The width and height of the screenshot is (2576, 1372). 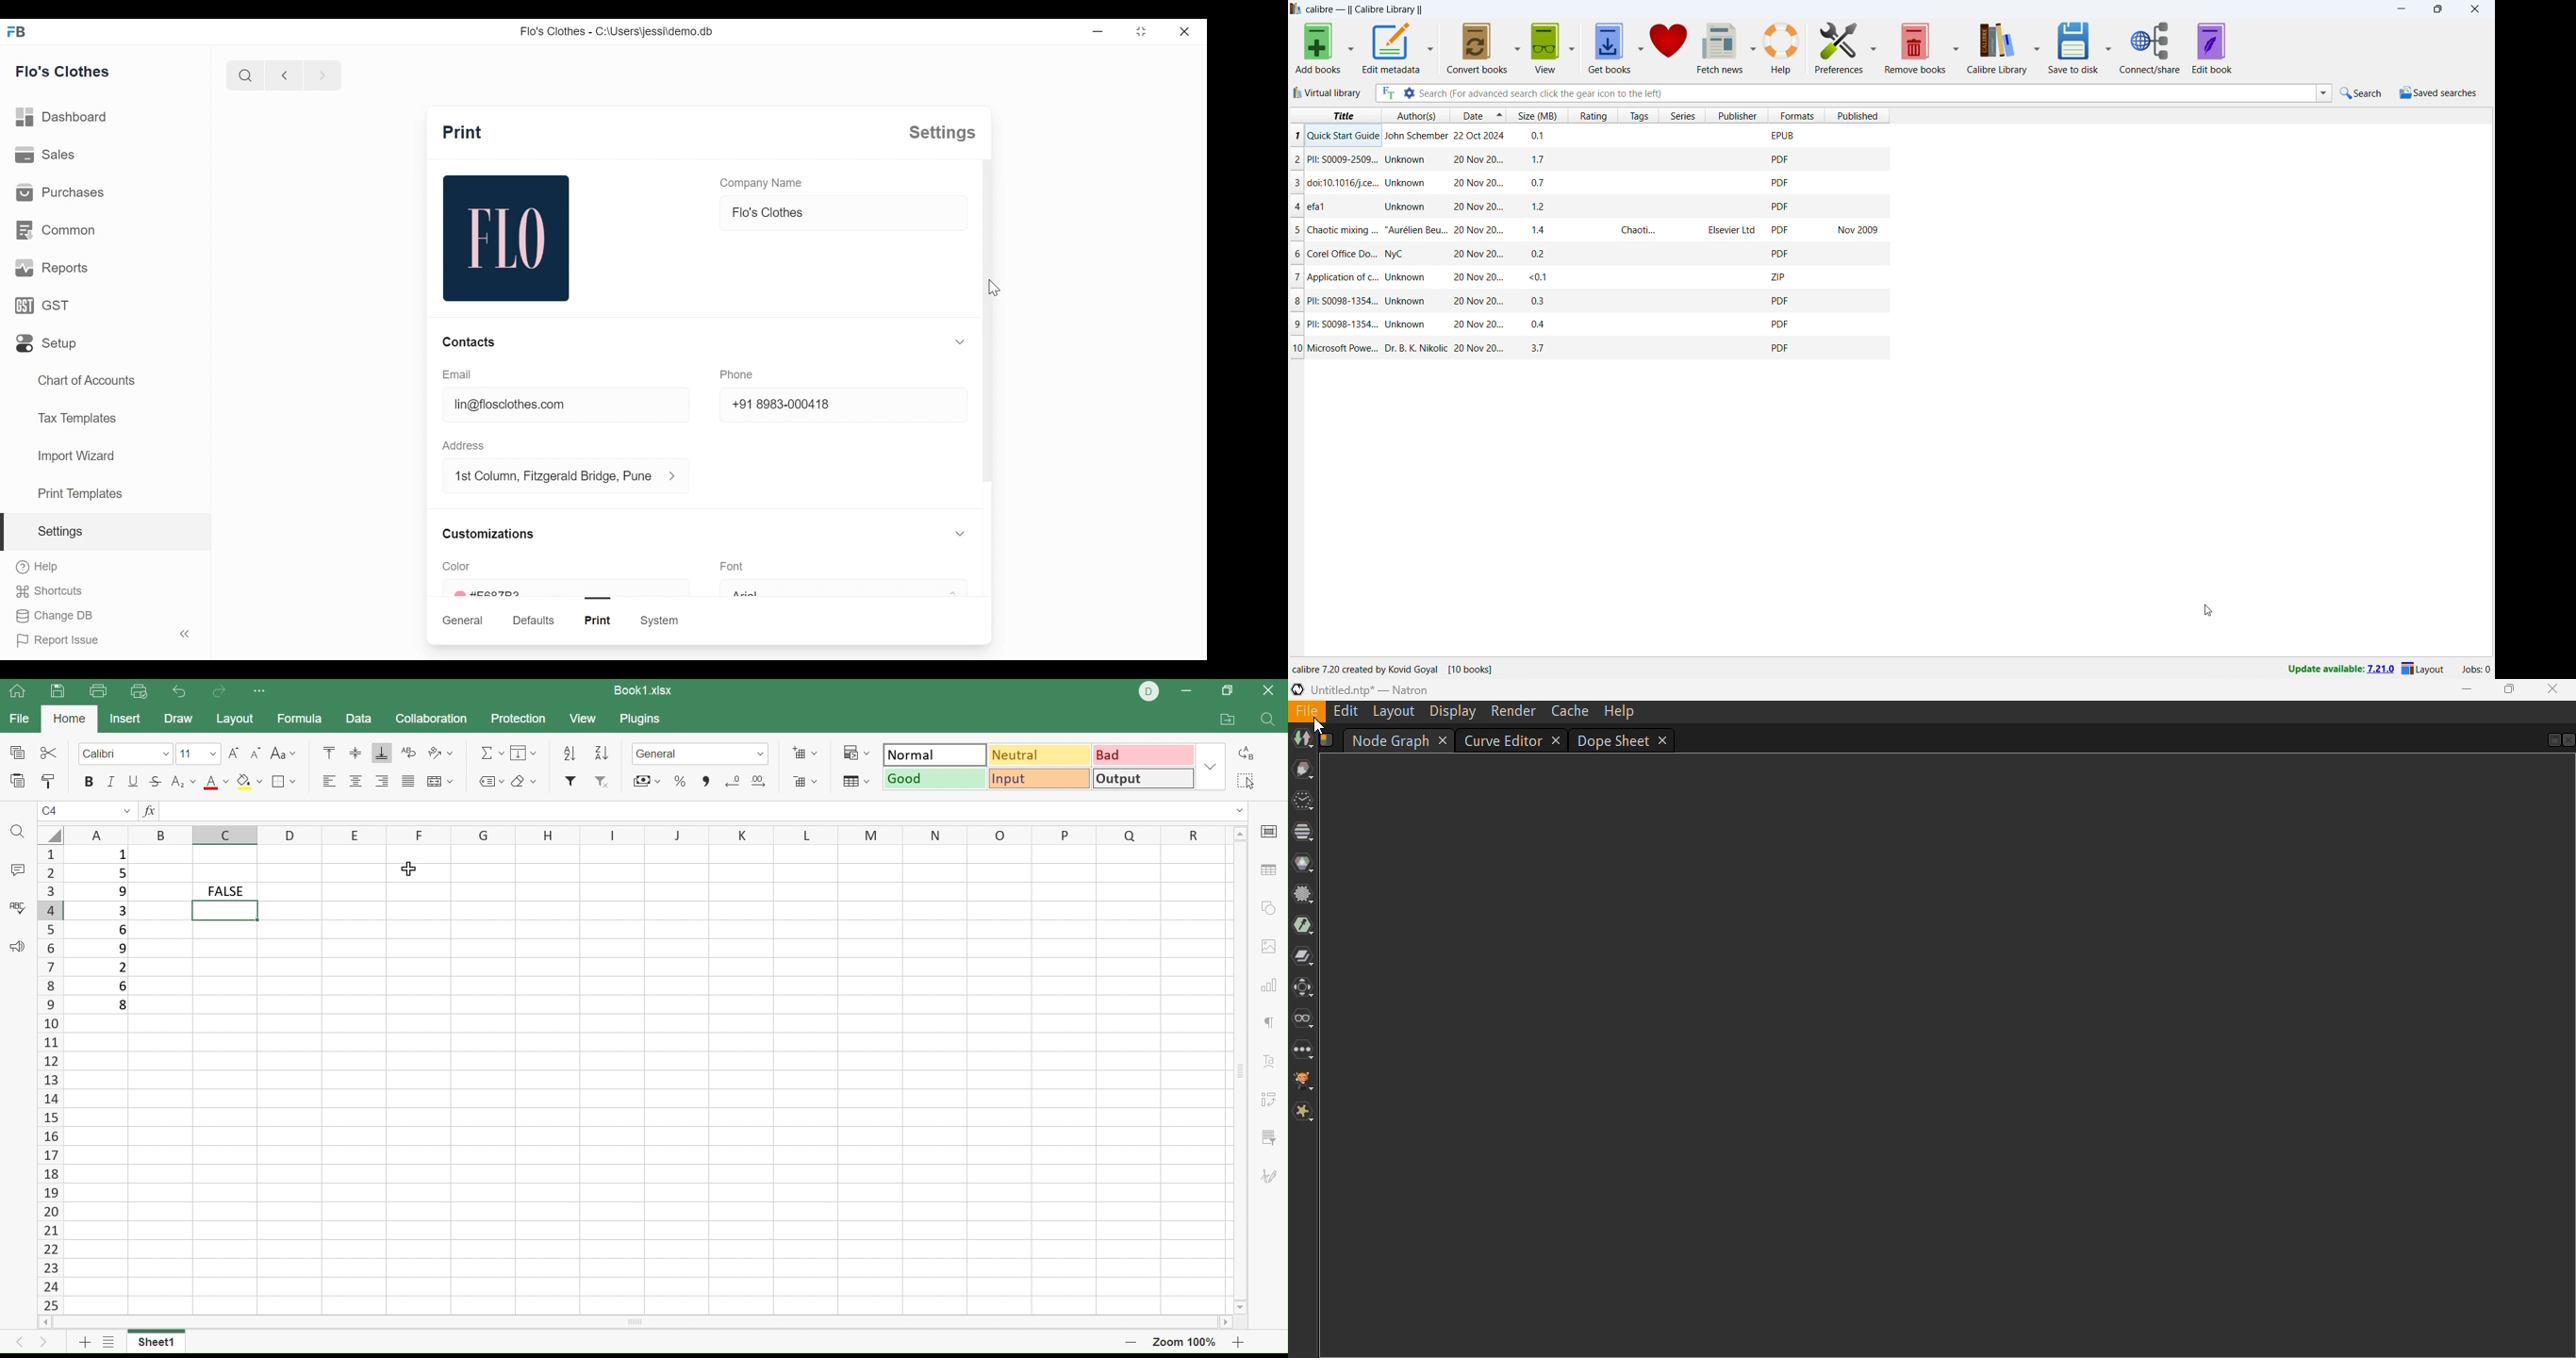 I want to click on Drop down, so click(x=758, y=754).